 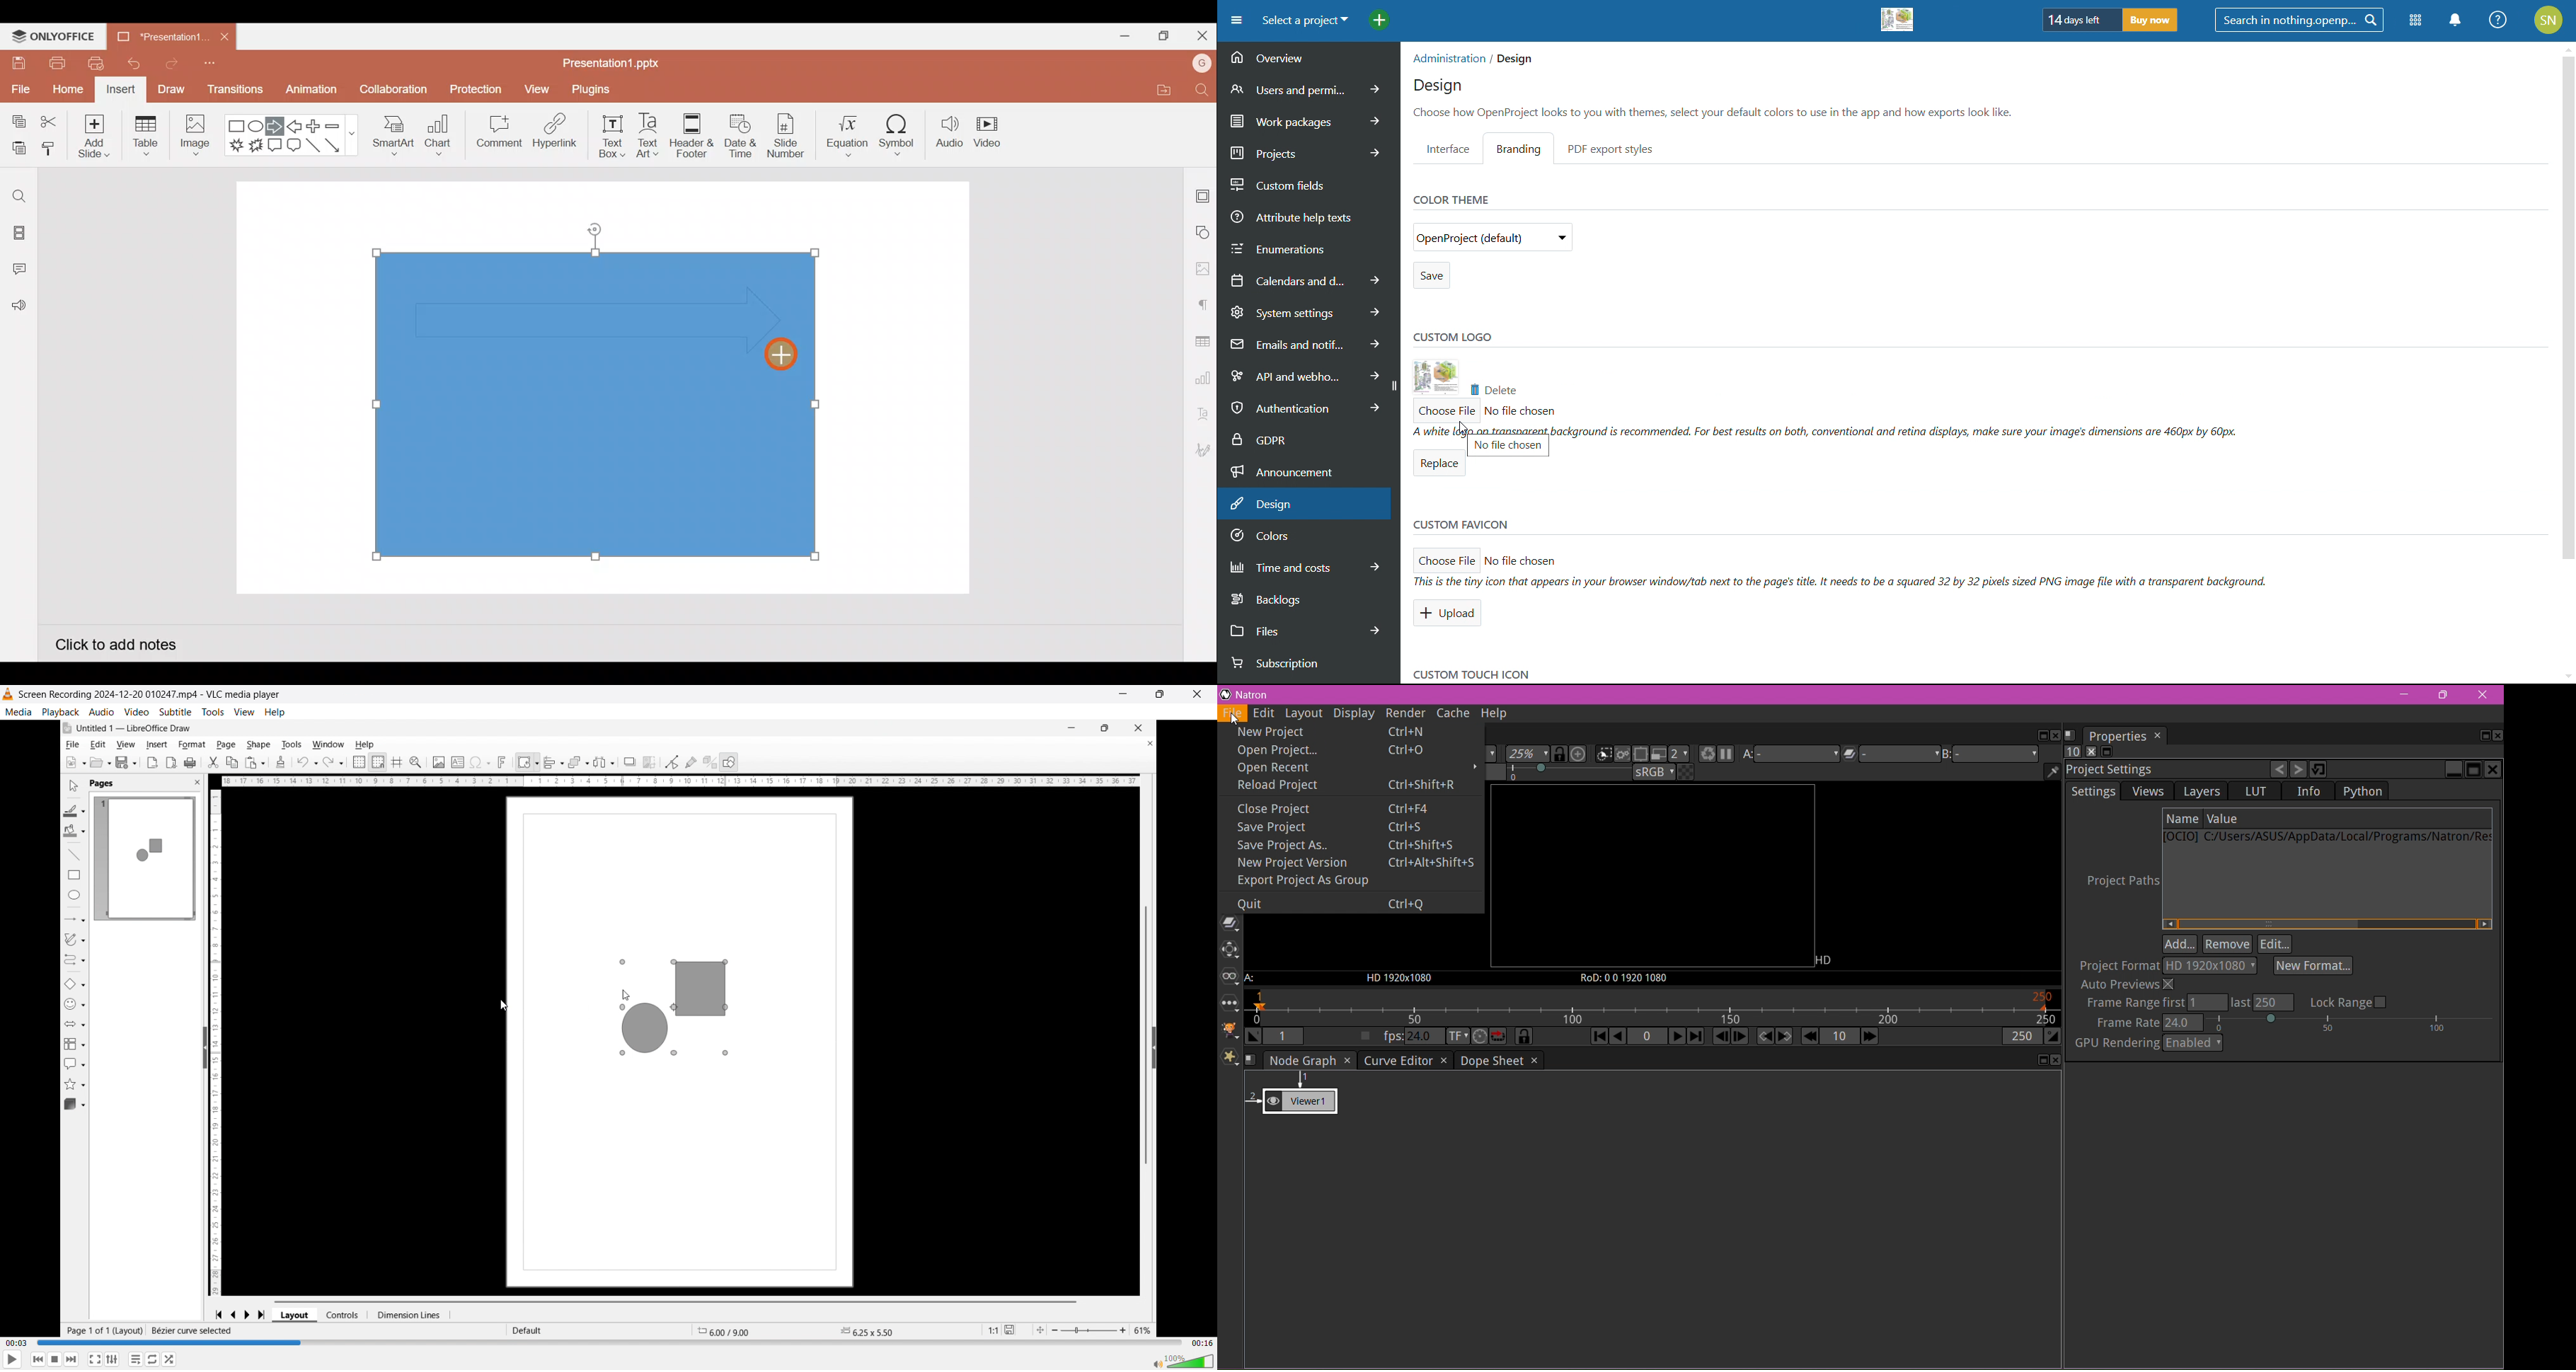 What do you see at coordinates (1309, 151) in the screenshot?
I see `projects` at bounding box center [1309, 151].